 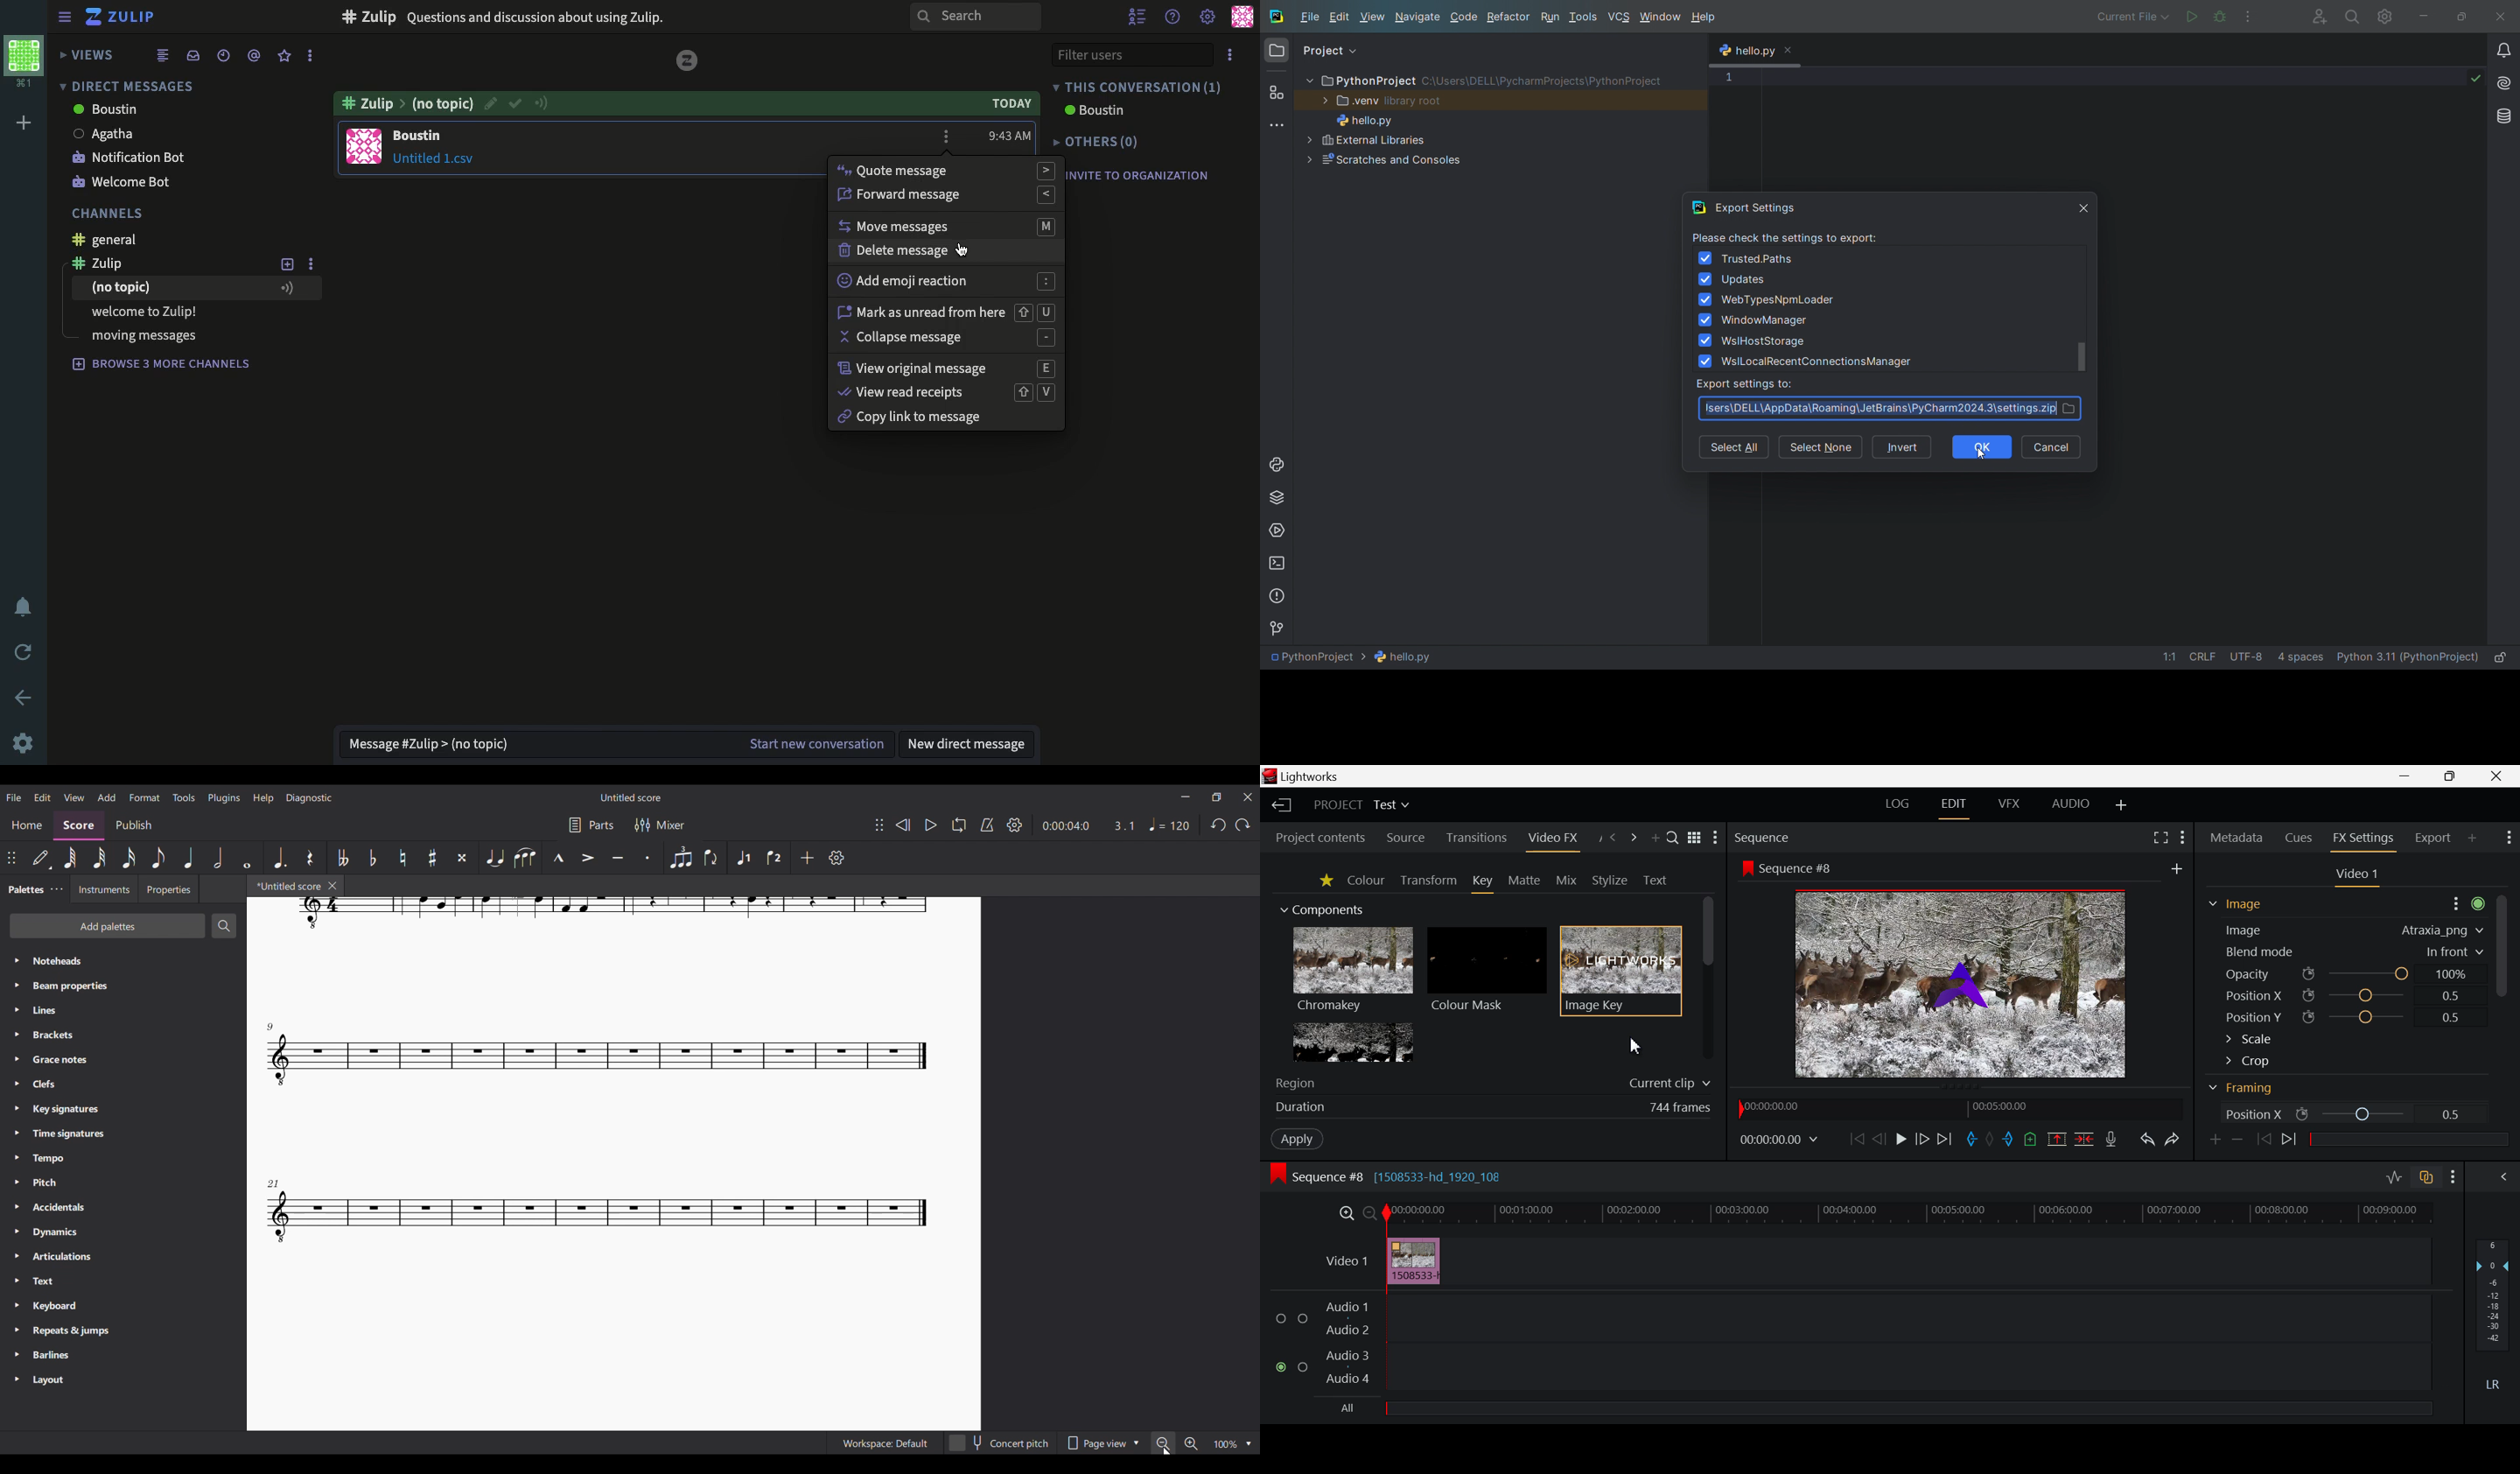 I want to click on Rest, so click(x=310, y=858).